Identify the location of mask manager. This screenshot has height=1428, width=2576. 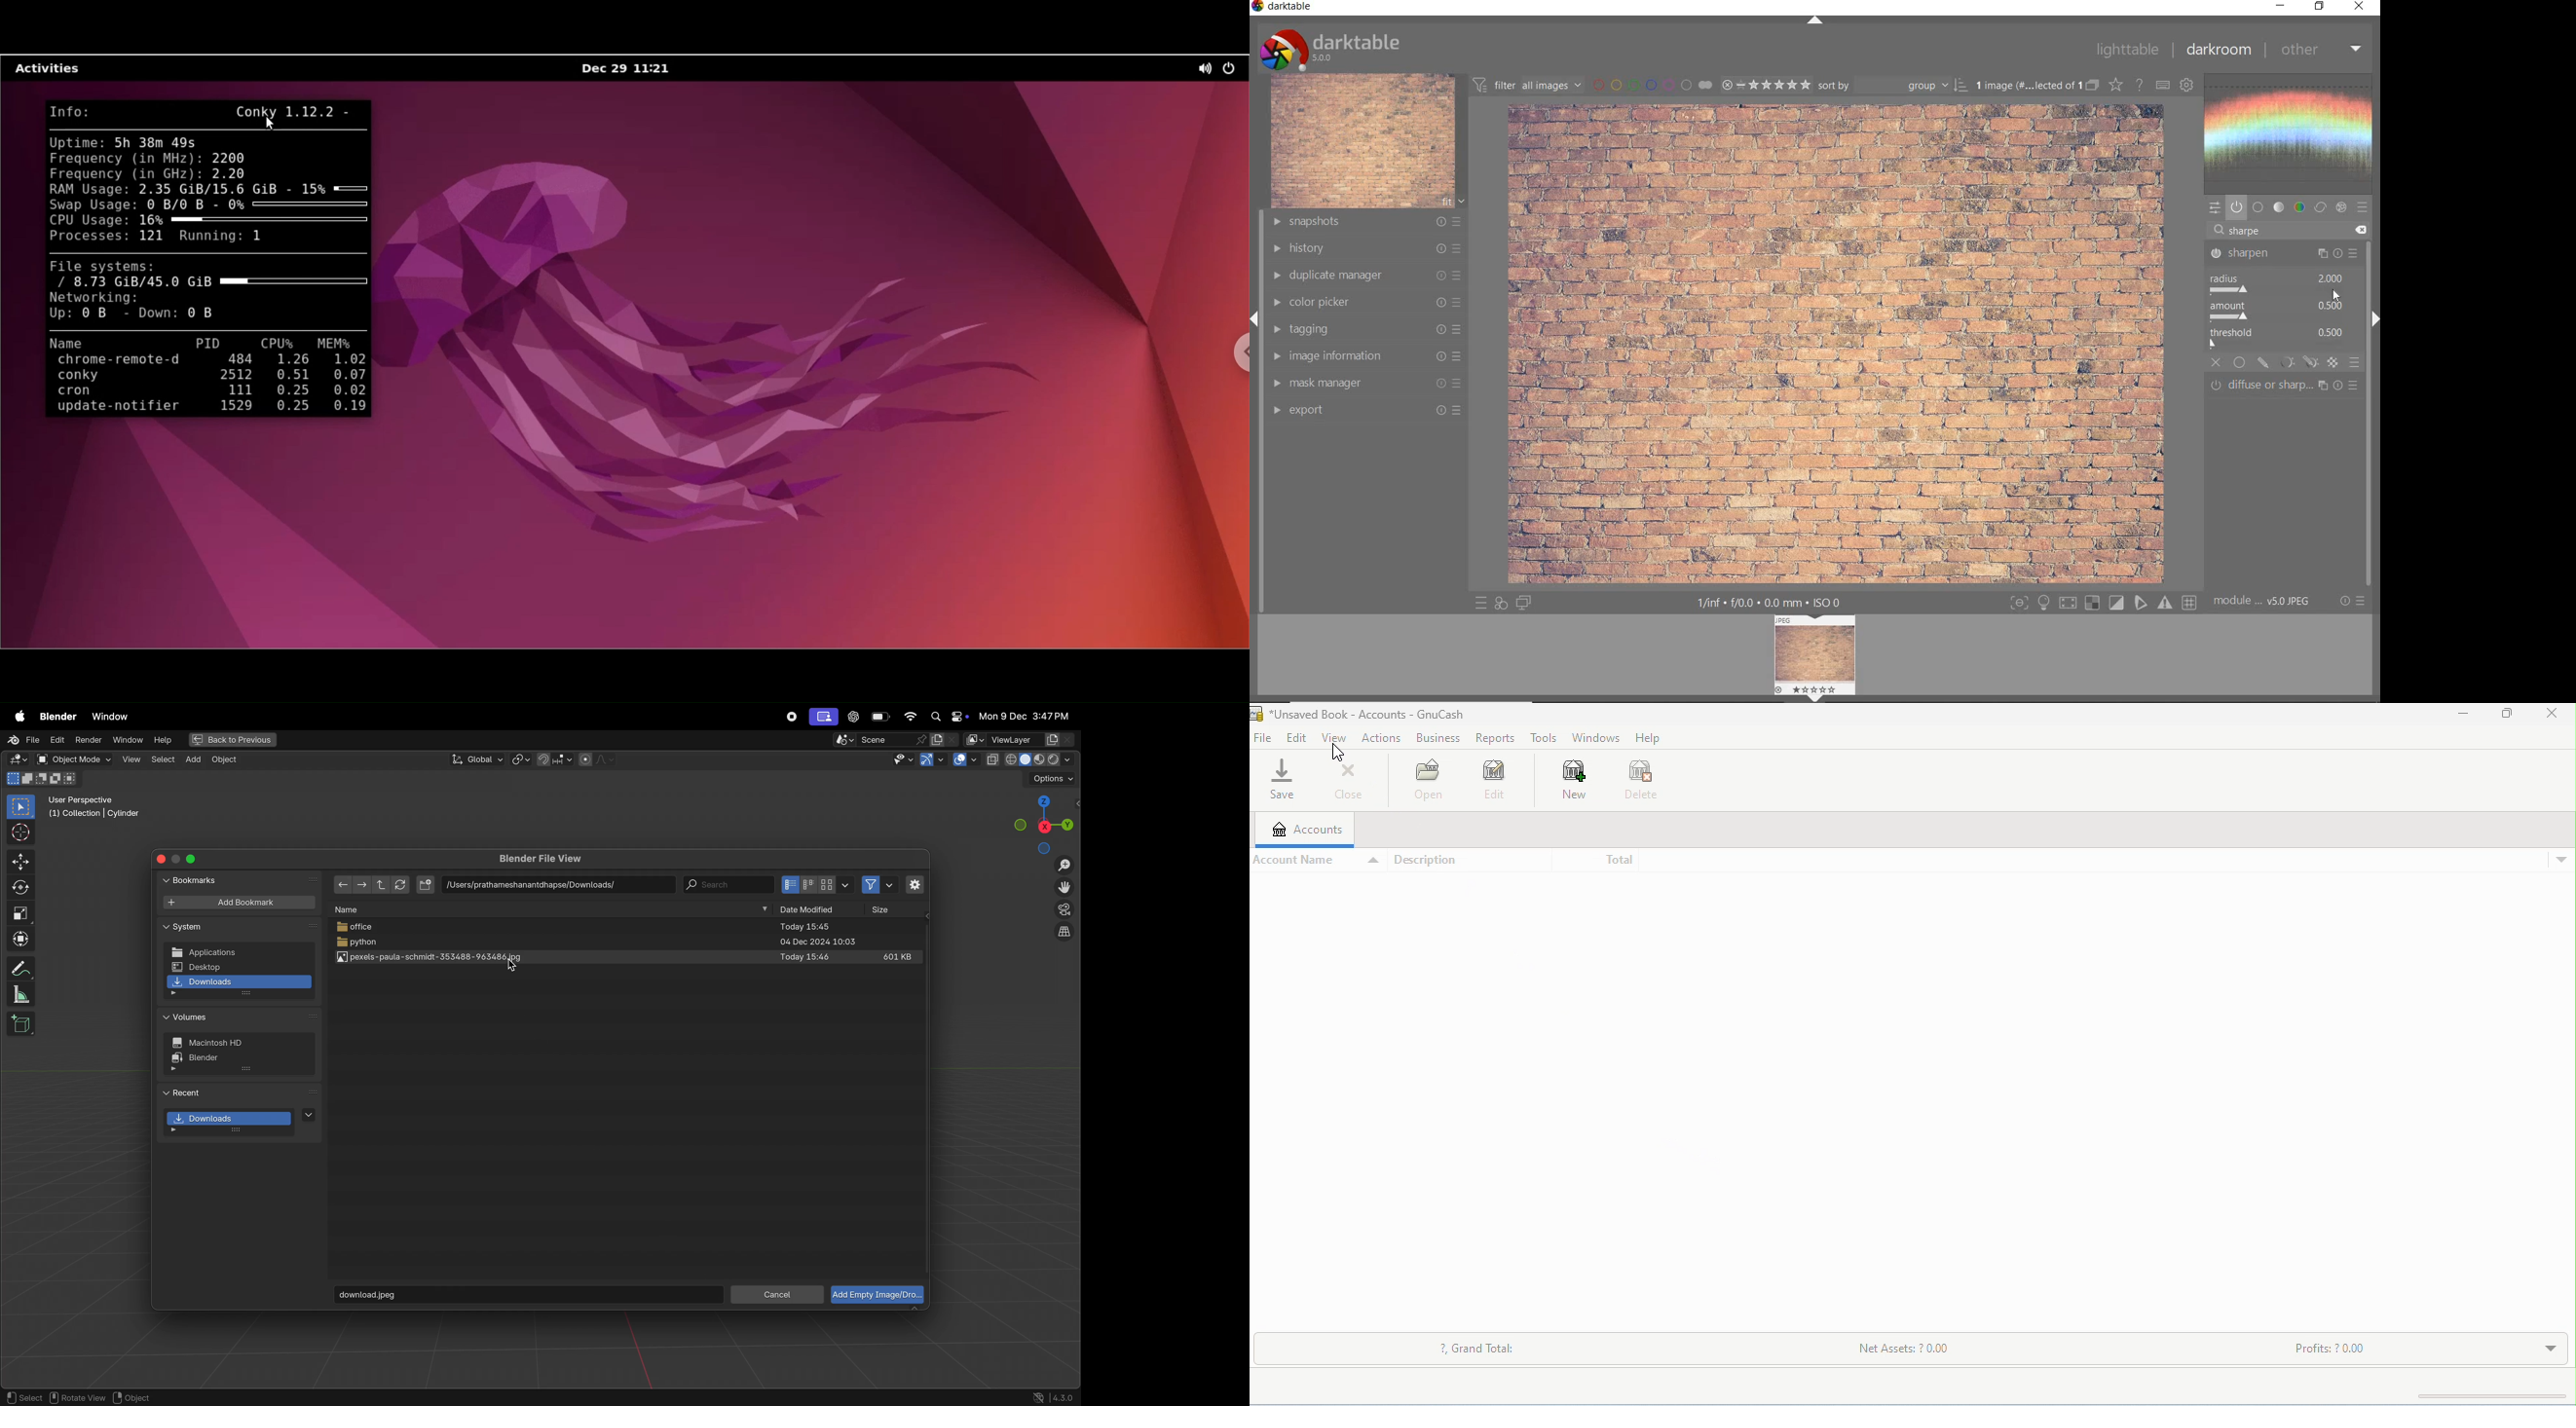
(1366, 382).